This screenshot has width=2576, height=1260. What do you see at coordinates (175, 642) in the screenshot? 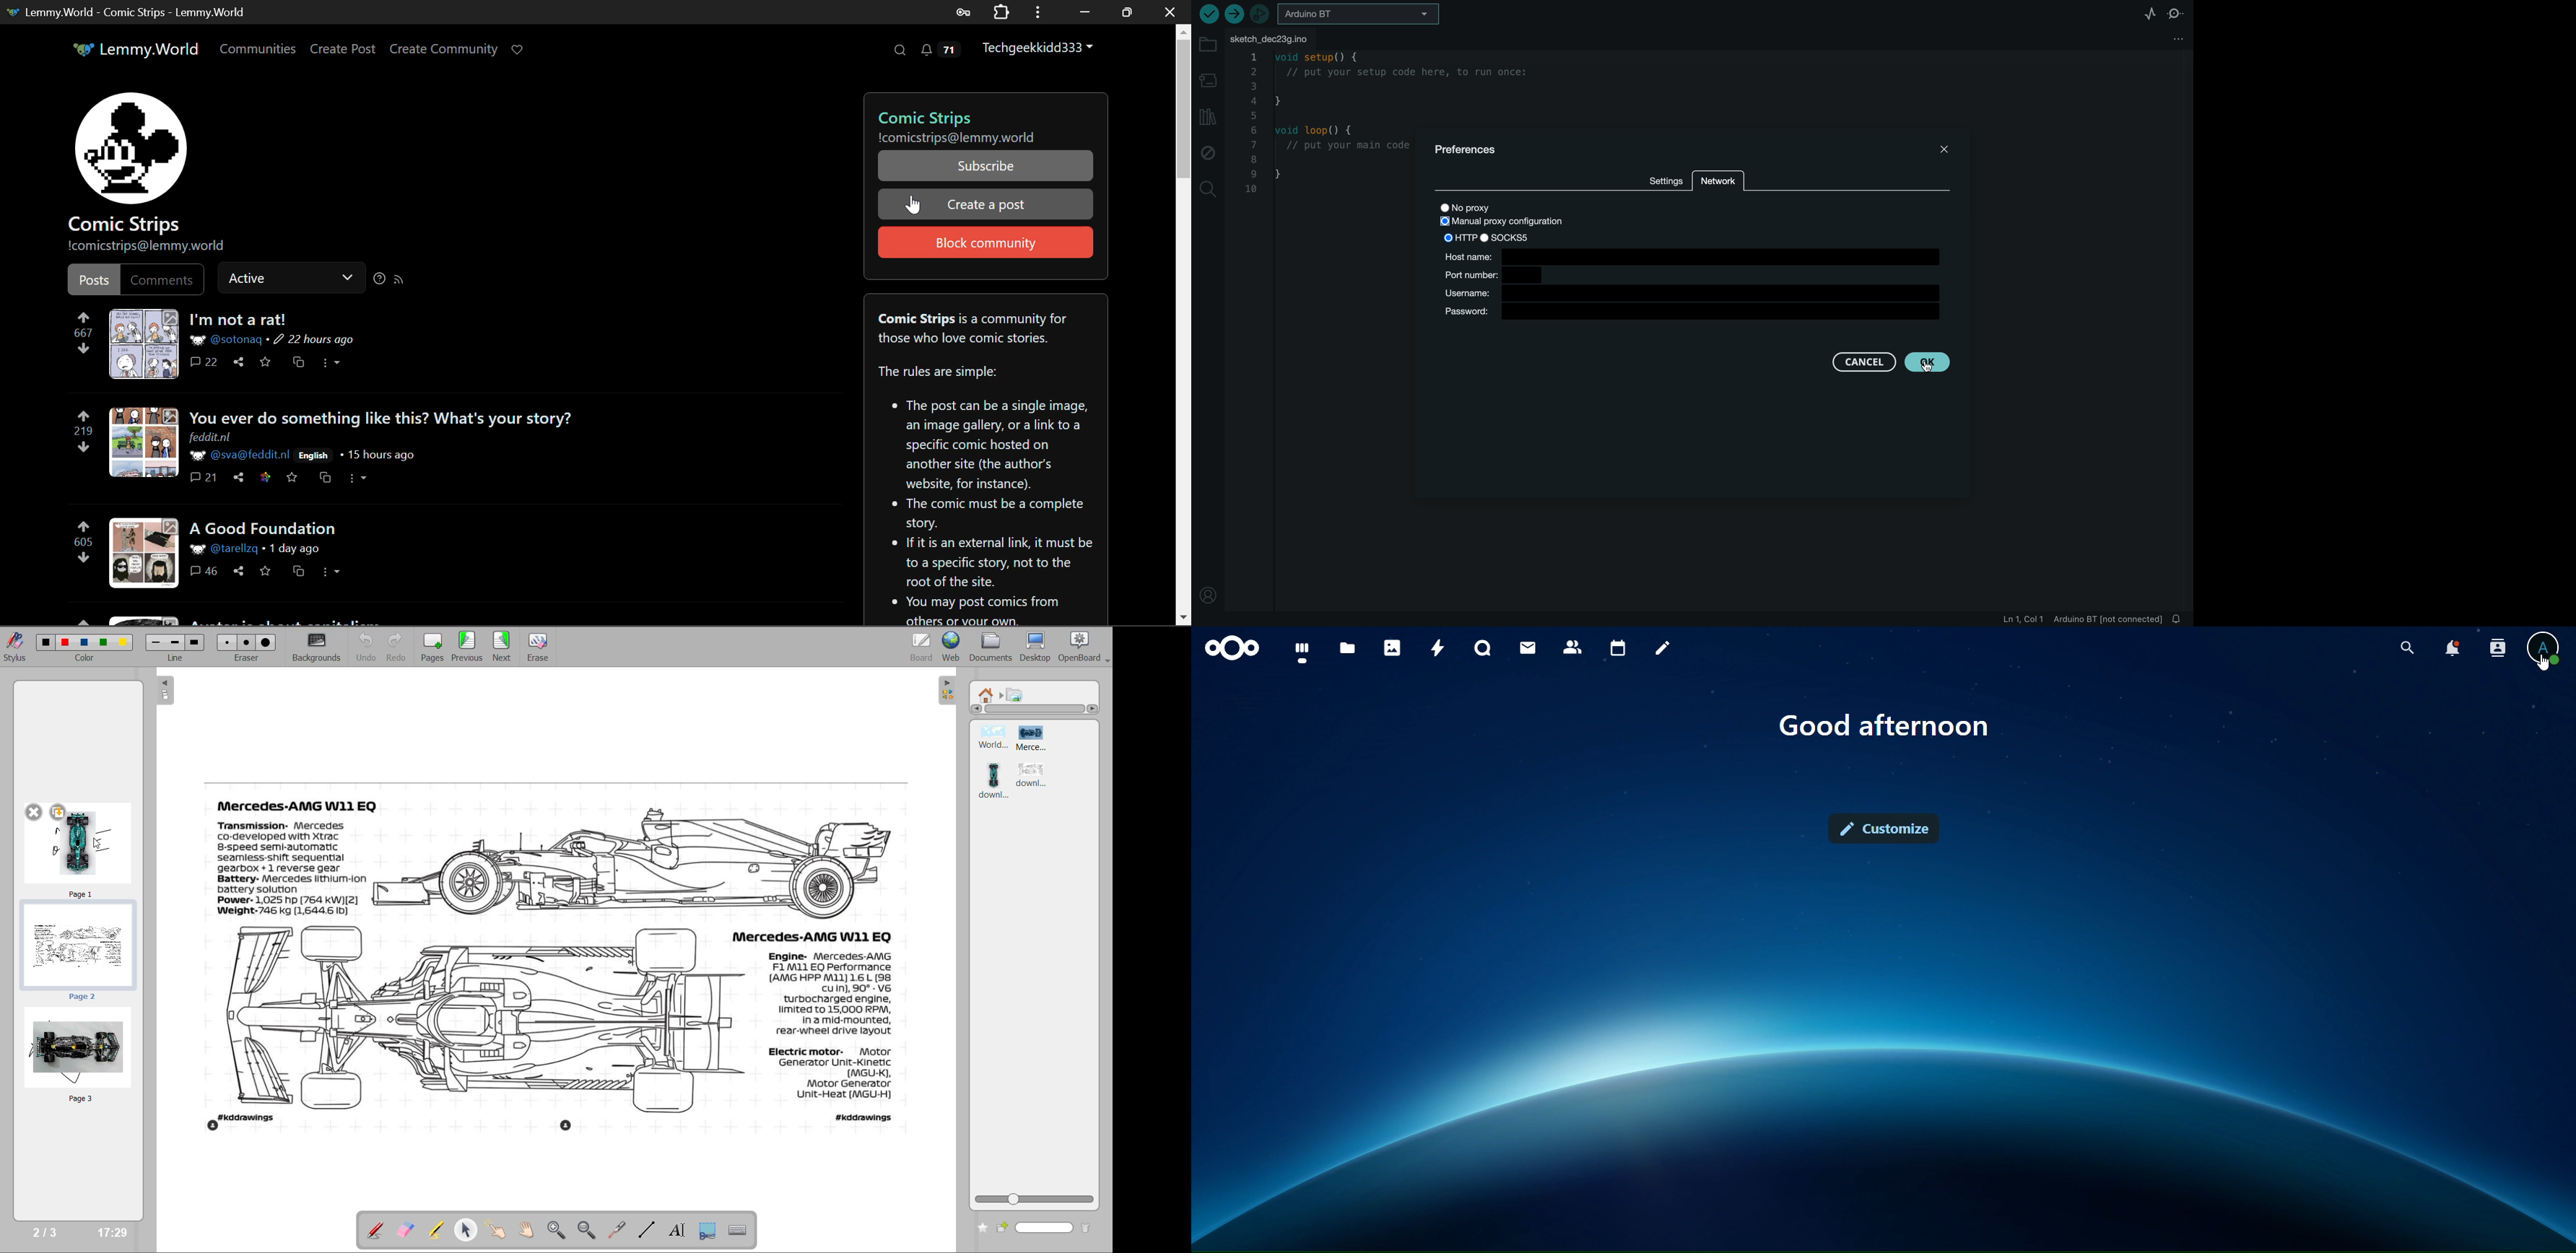
I see `medium line` at bounding box center [175, 642].